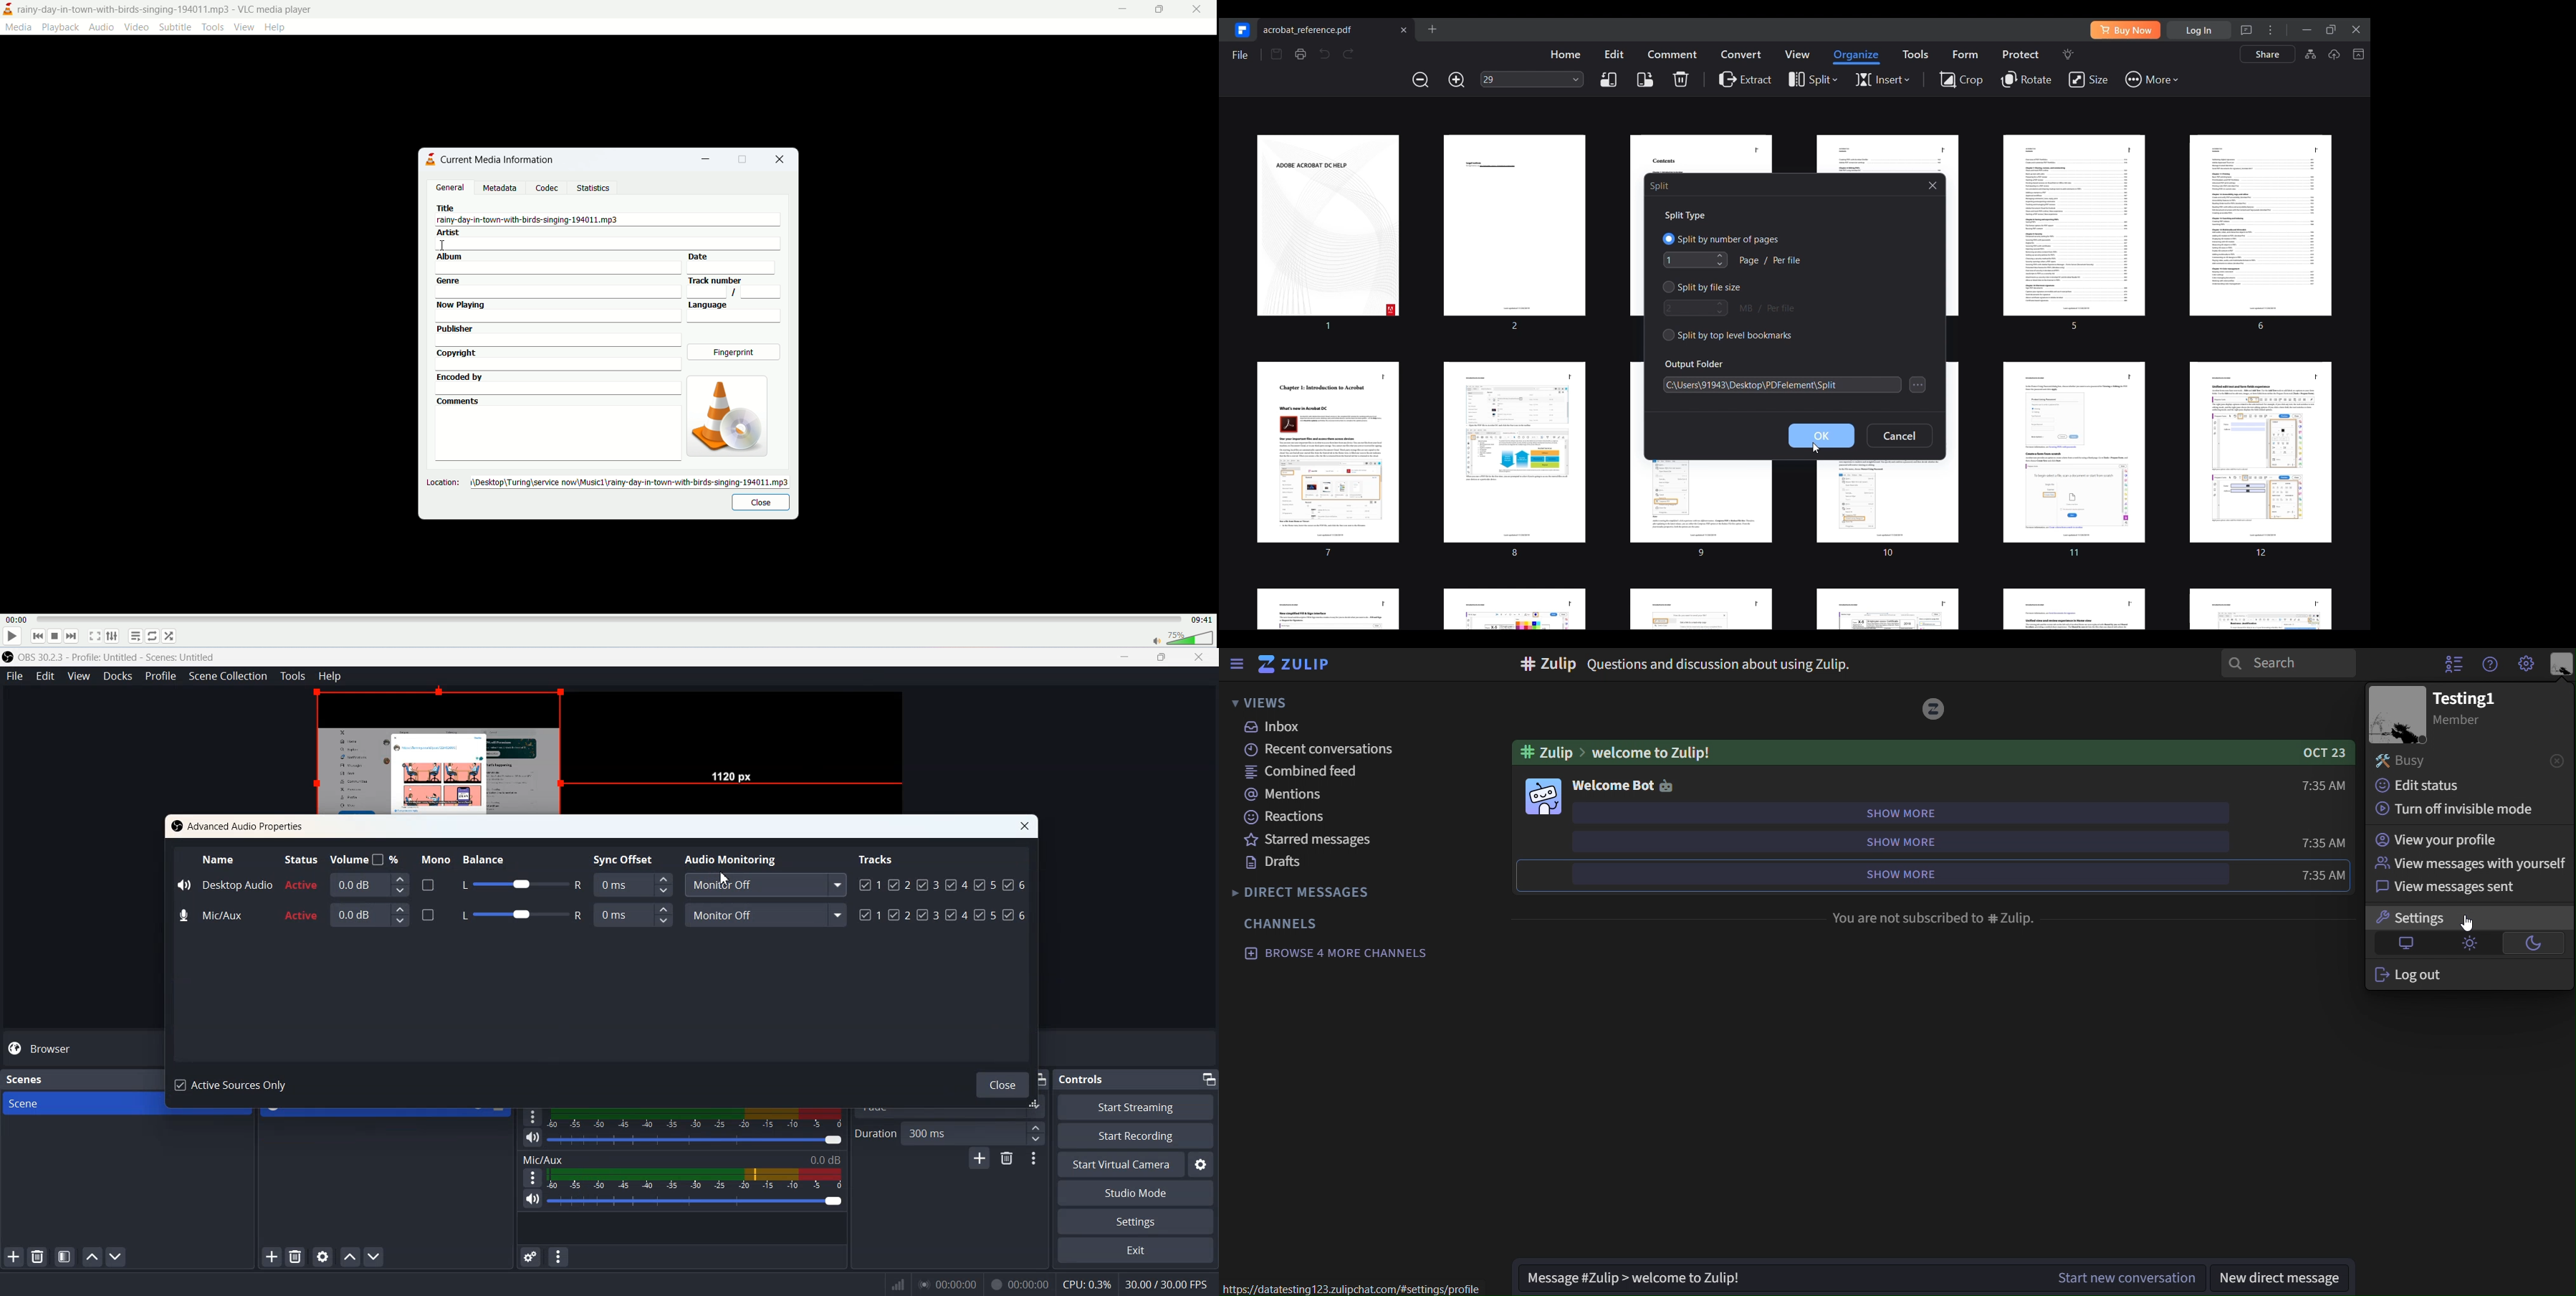  What do you see at coordinates (2460, 809) in the screenshot?
I see `turn off invisible mode` at bounding box center [2460, 809].